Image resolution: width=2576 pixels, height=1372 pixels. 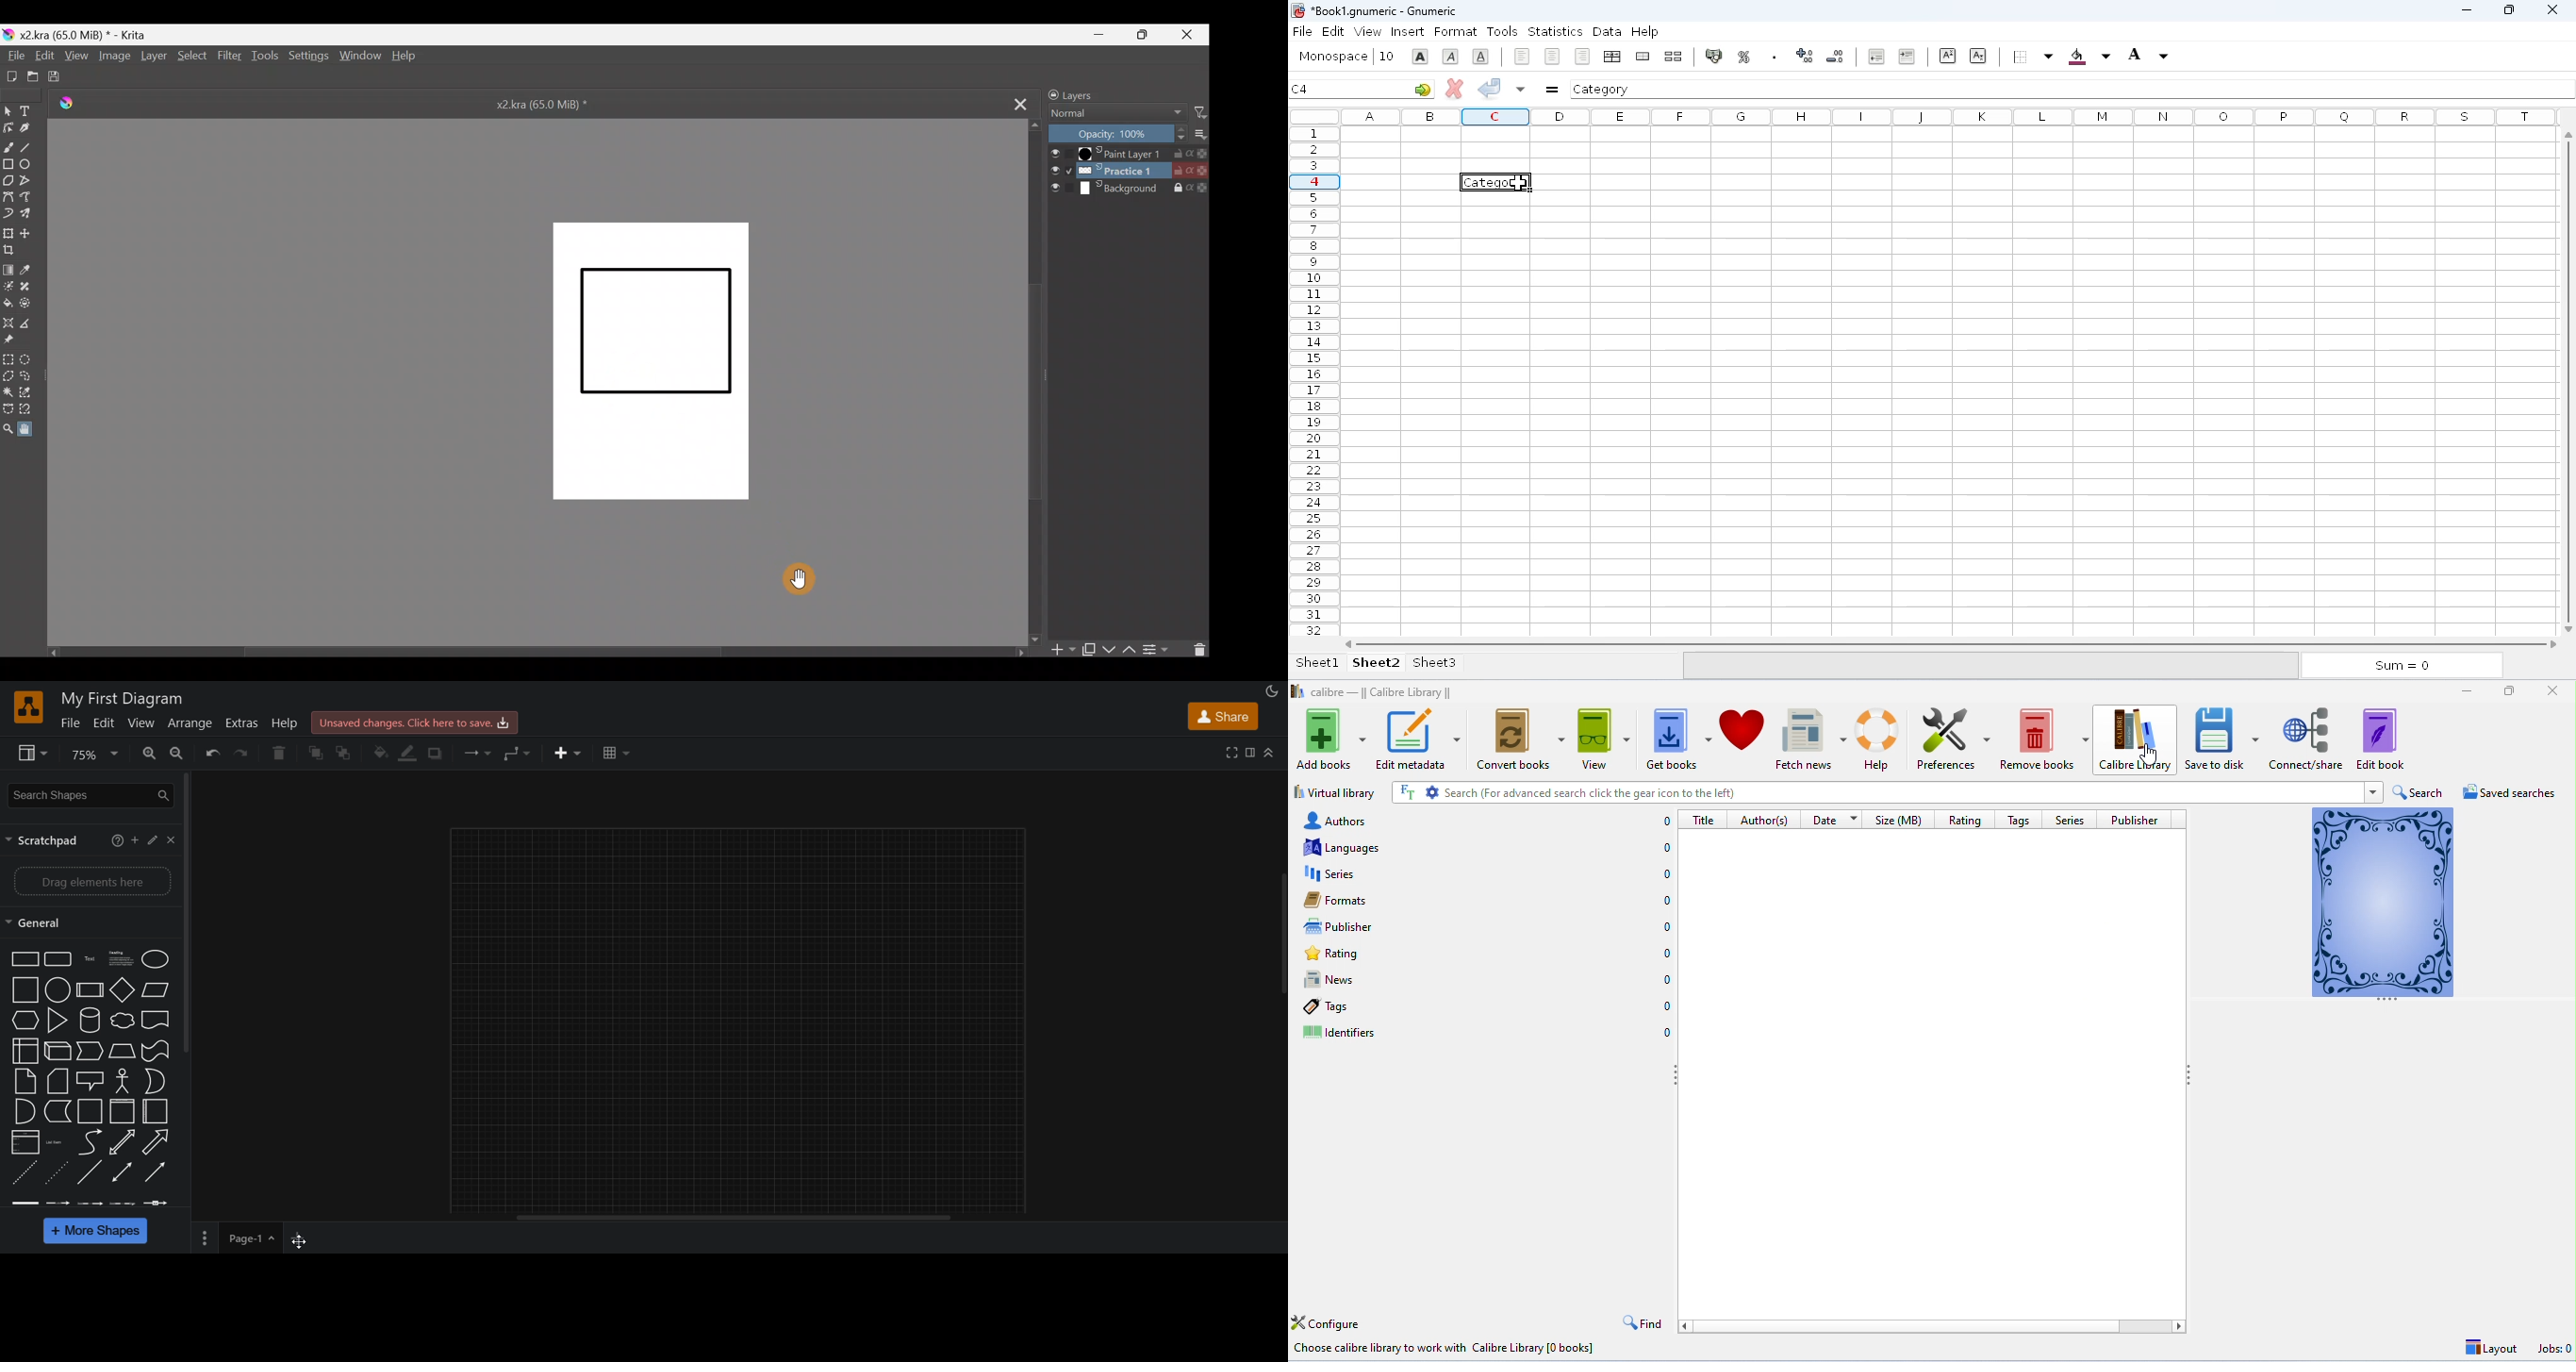 I want to click on view, so click(x=1605, y=739).